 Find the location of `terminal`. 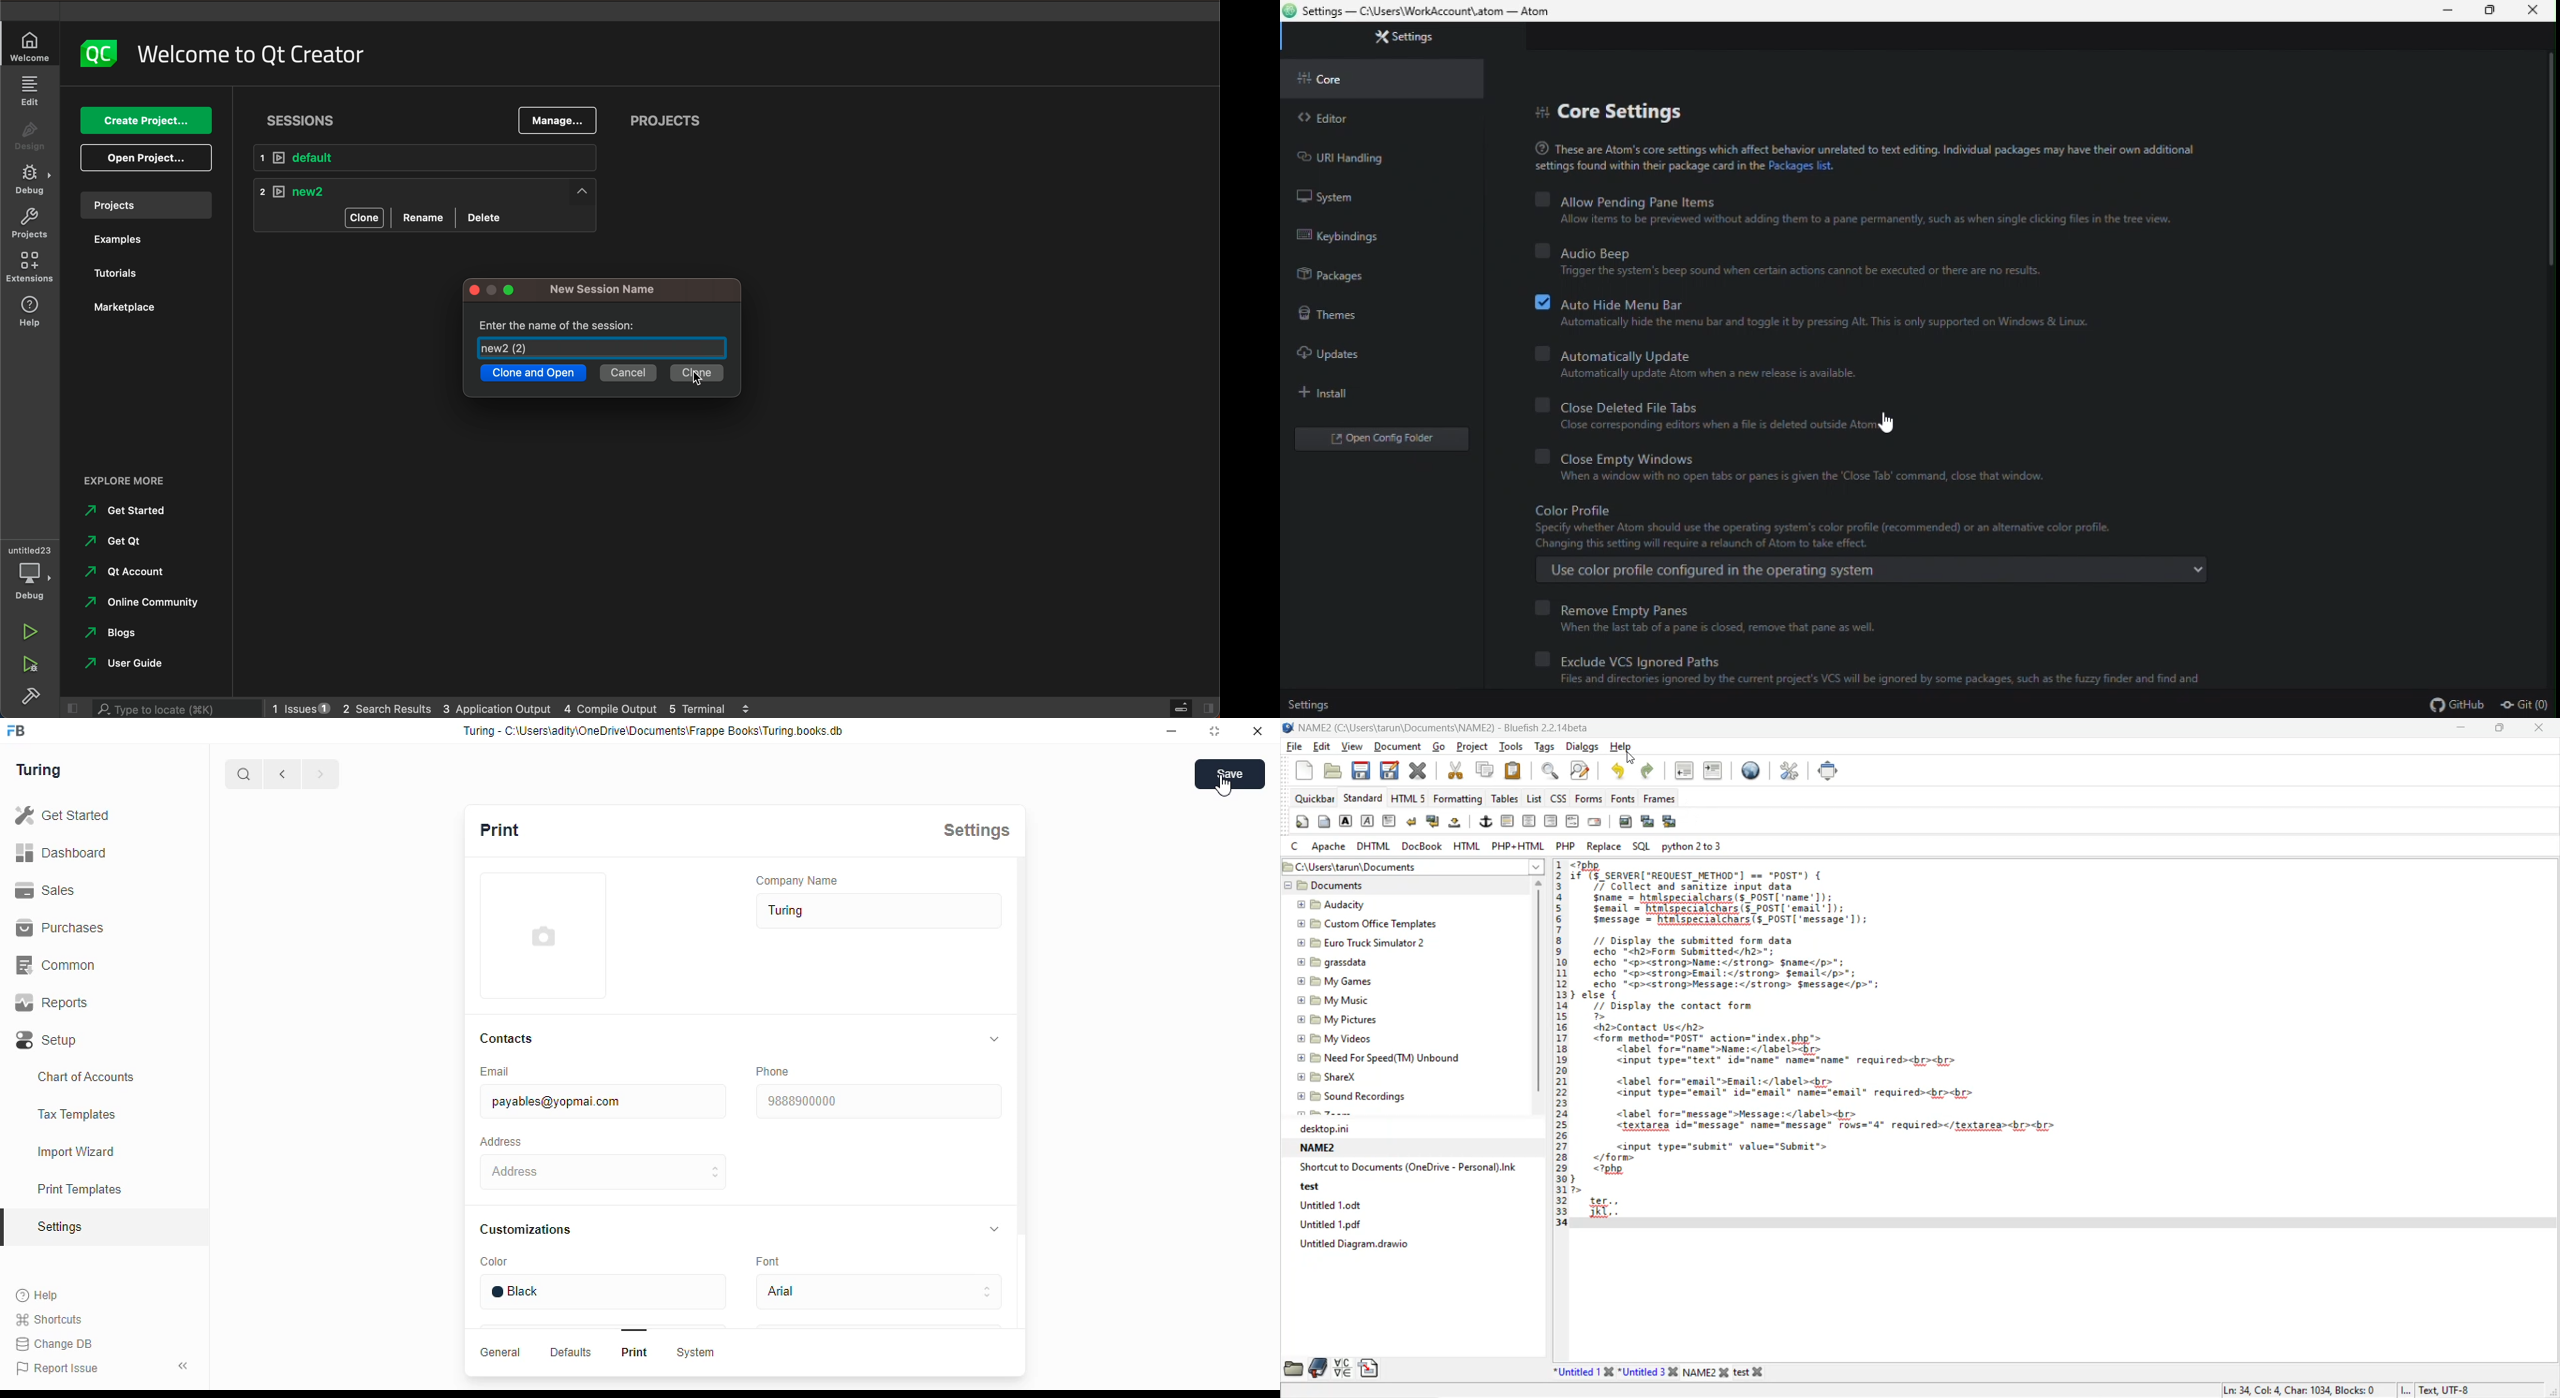

terminal is located at coordinates (712, 707).